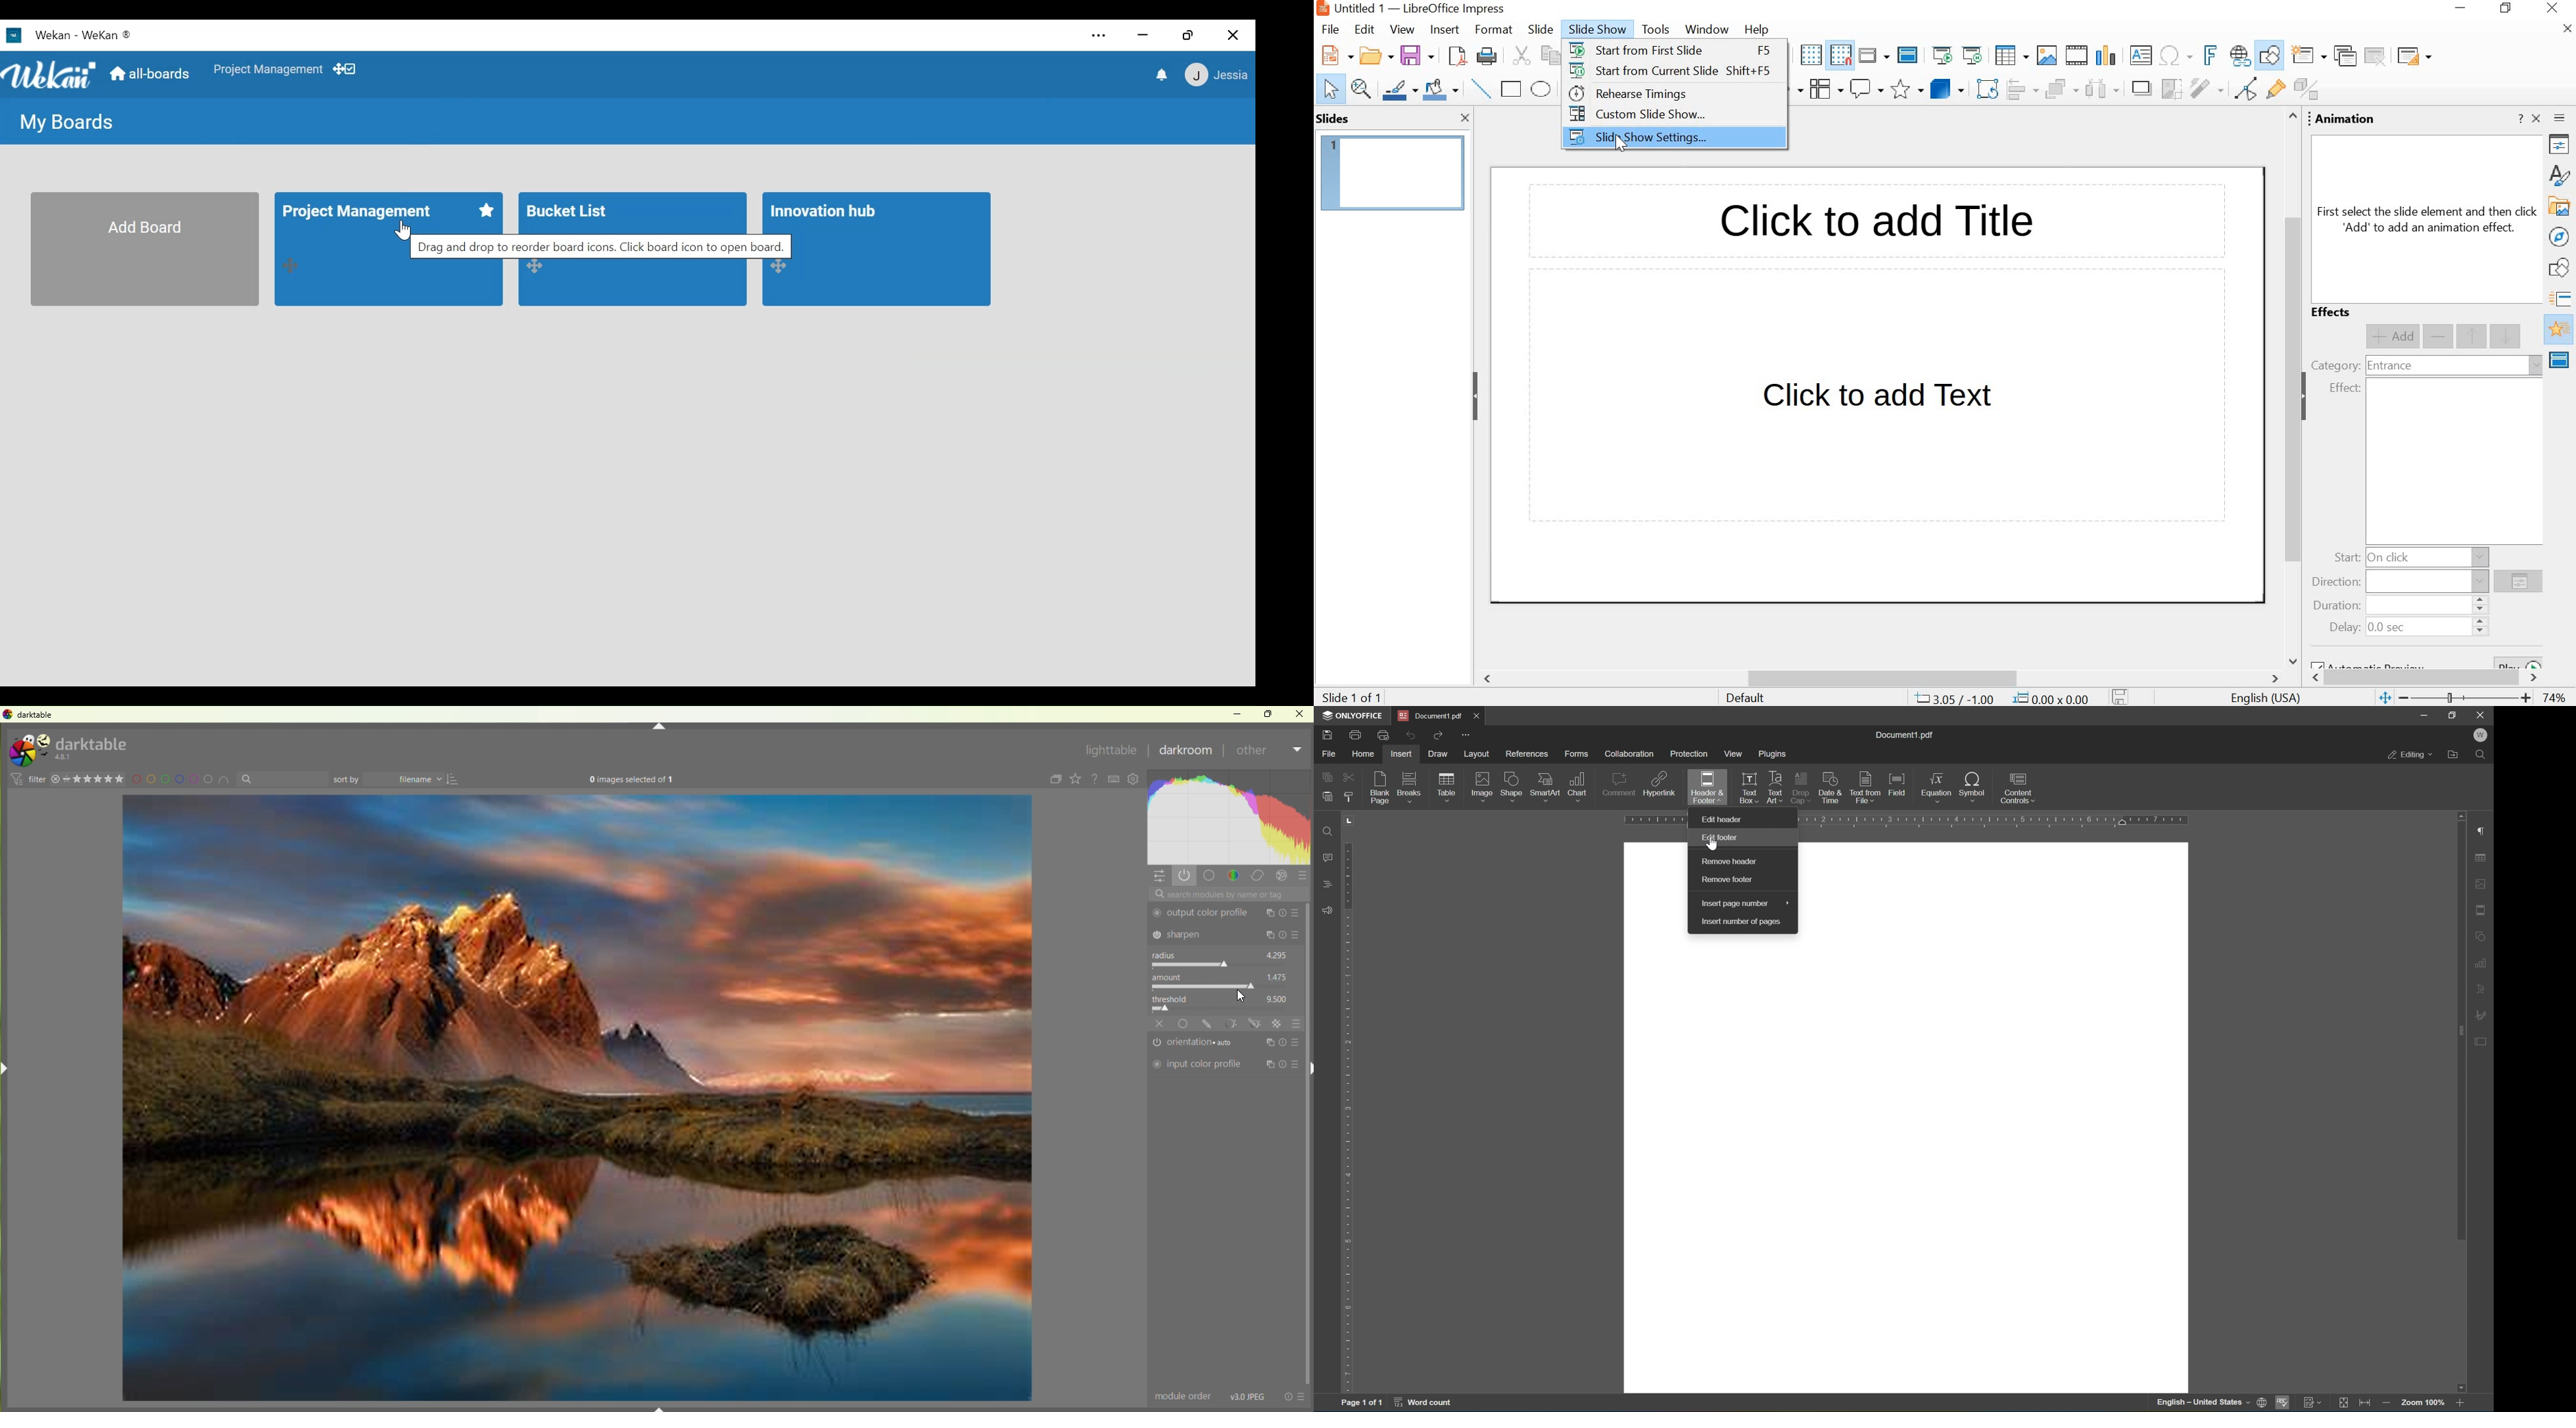 The height and width of the screenshot is (1428, 2576). Describe the element at coordinates (182, 779) in the screenshot. I see `filter by images color label` at that location.